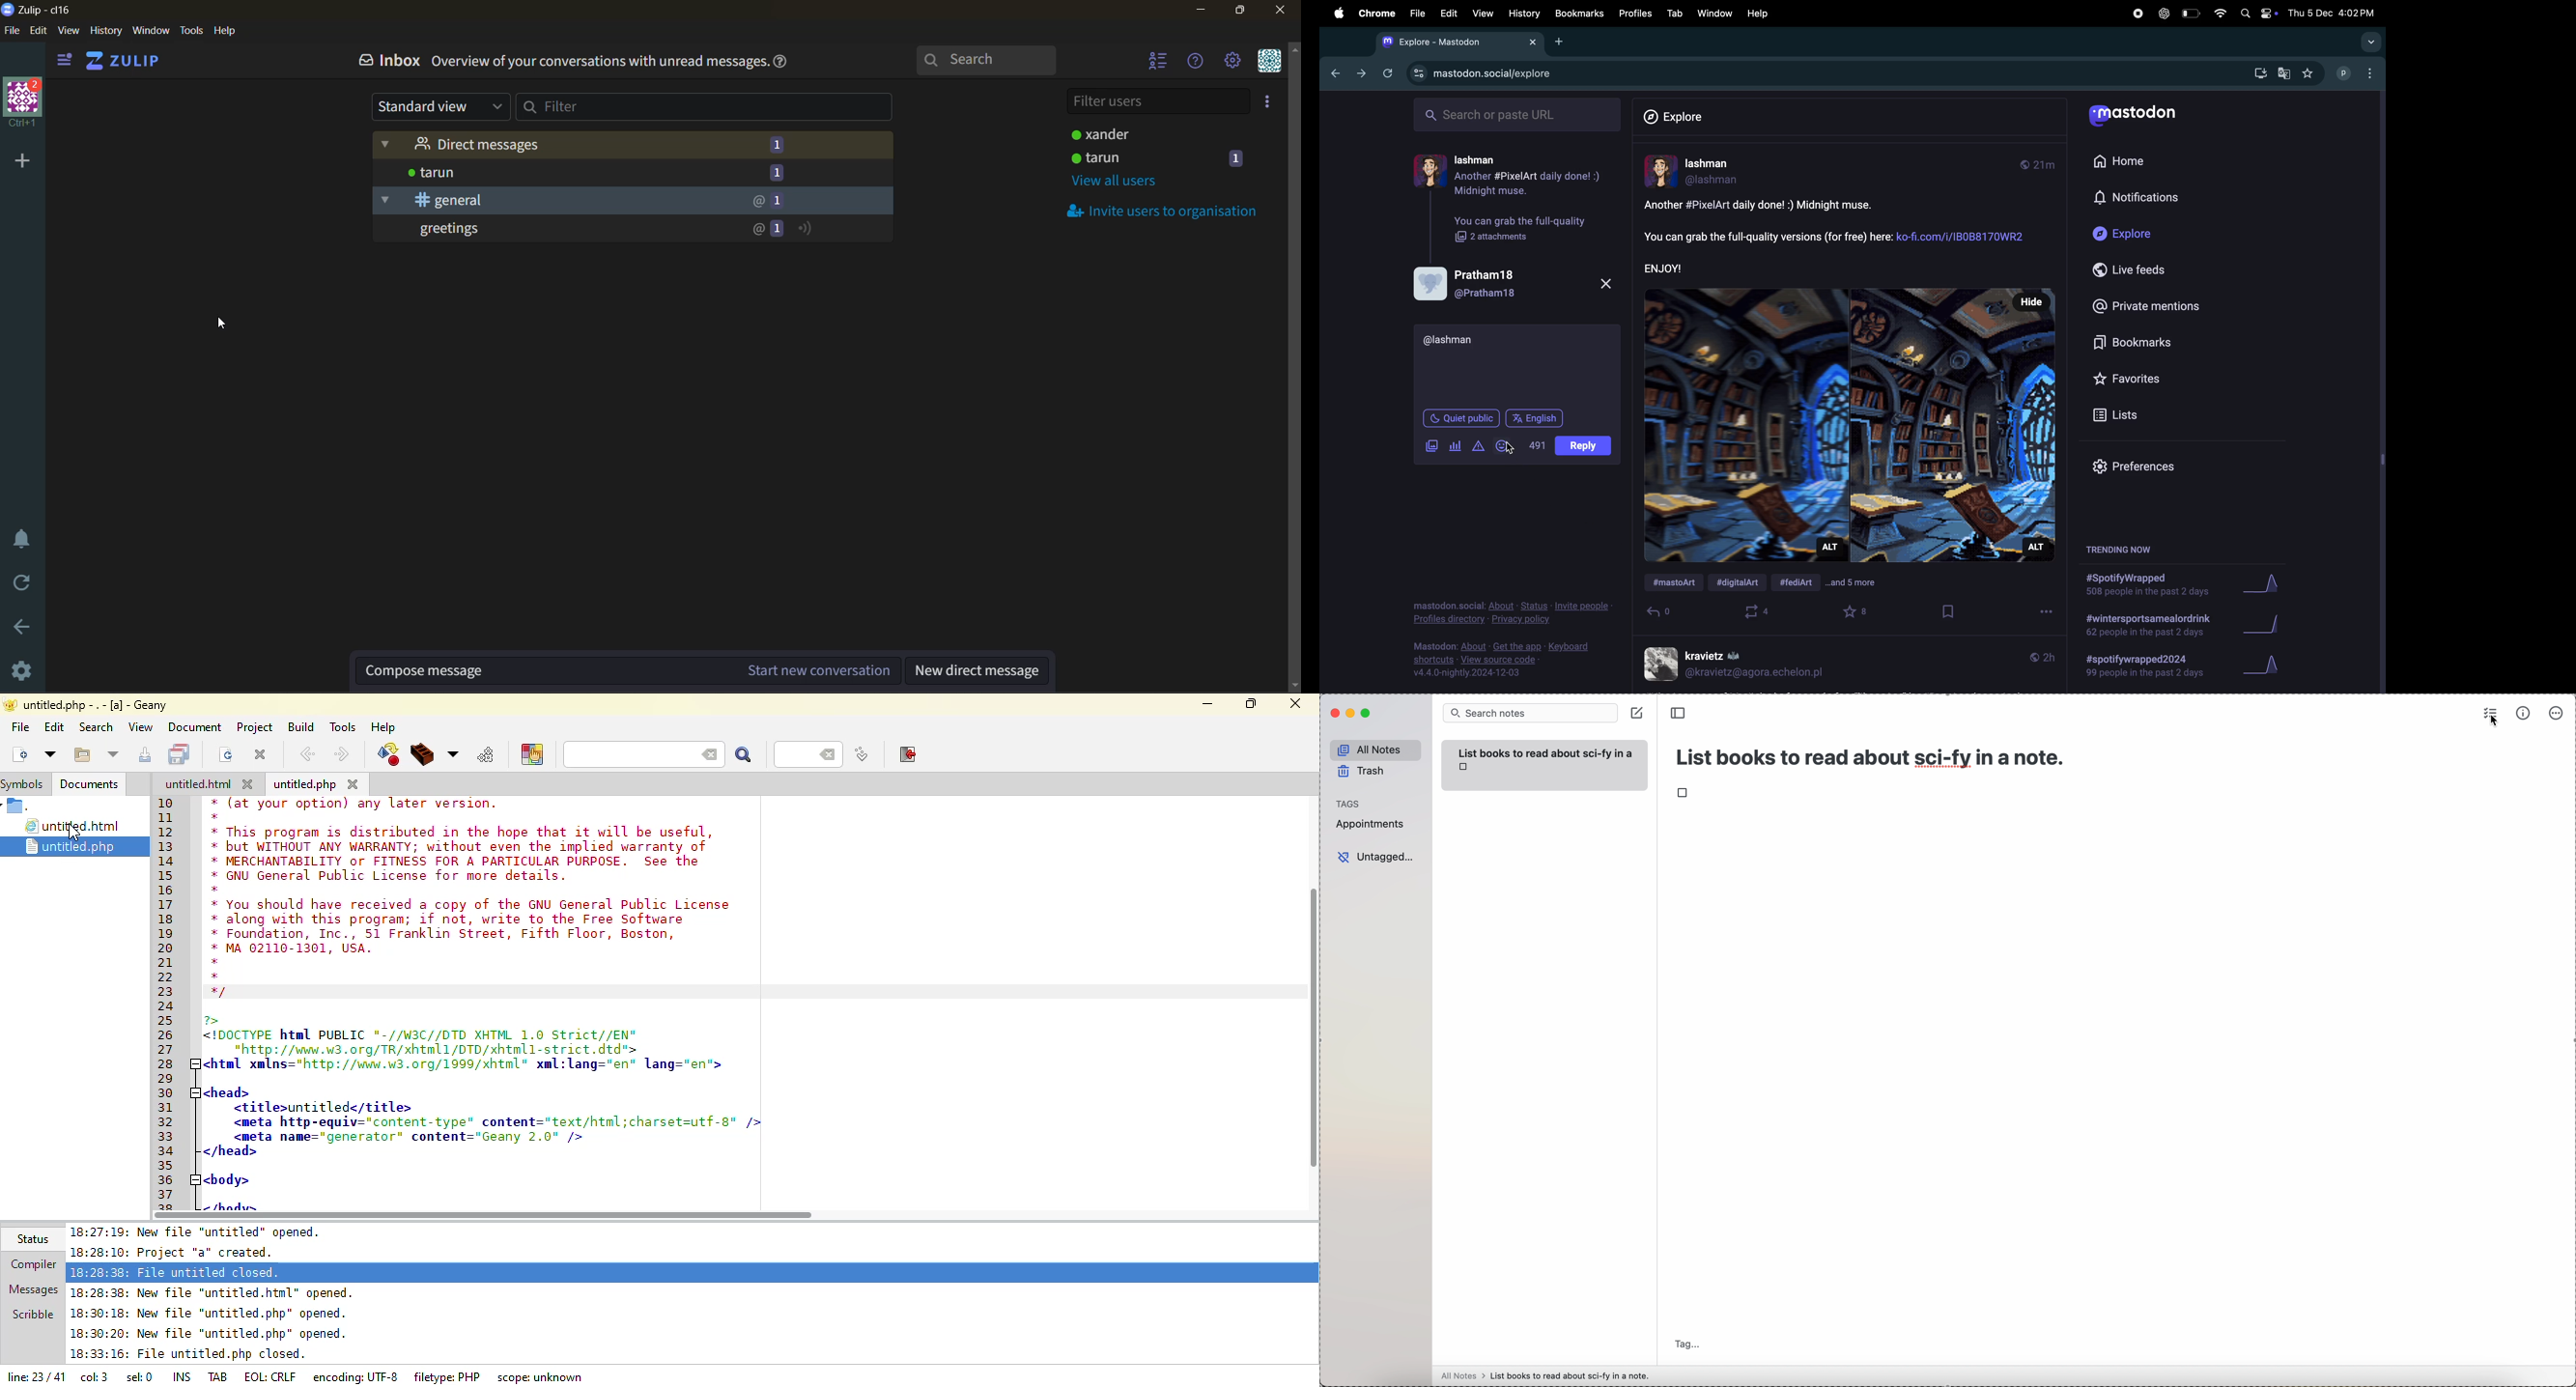 Image resolution: width=2576 pixels, height=1400 pixels. What do you see at coordinates (2138, 114) in the screenshot?
I see `Mastodon` at bounding box center [2138, 114].